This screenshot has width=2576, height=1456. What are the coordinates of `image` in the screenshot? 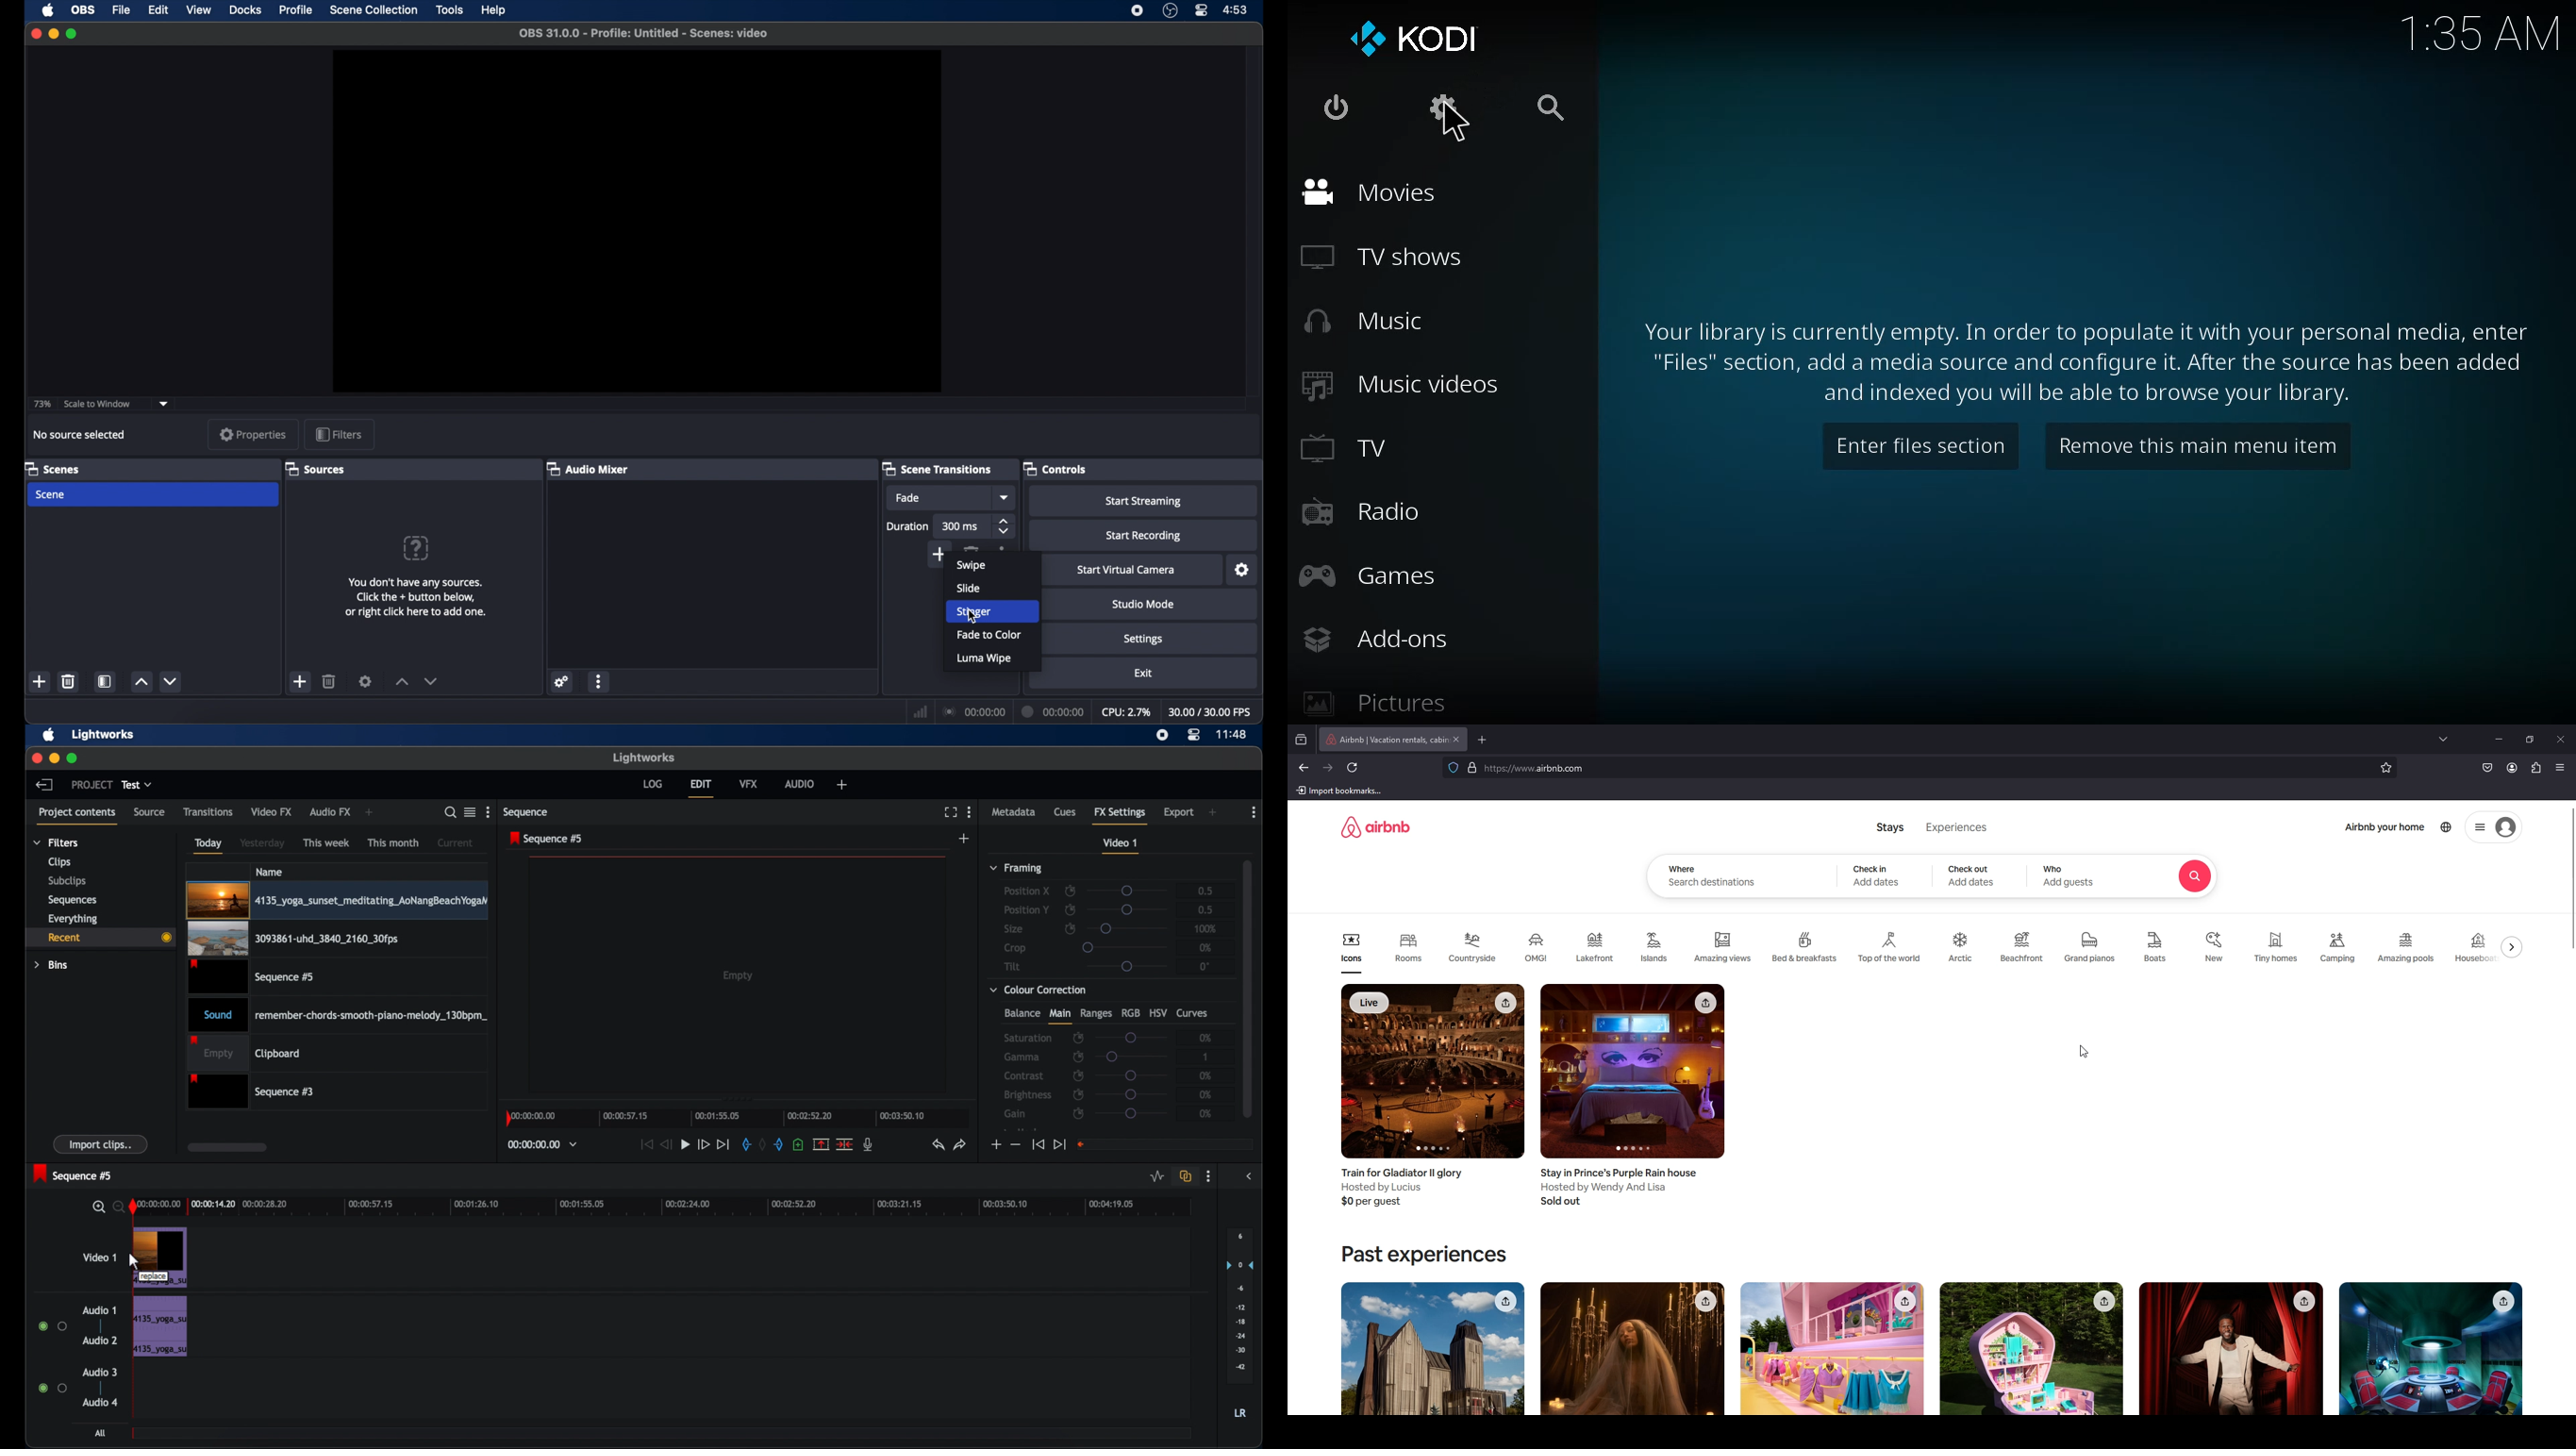 It's located at (1432, 1349).